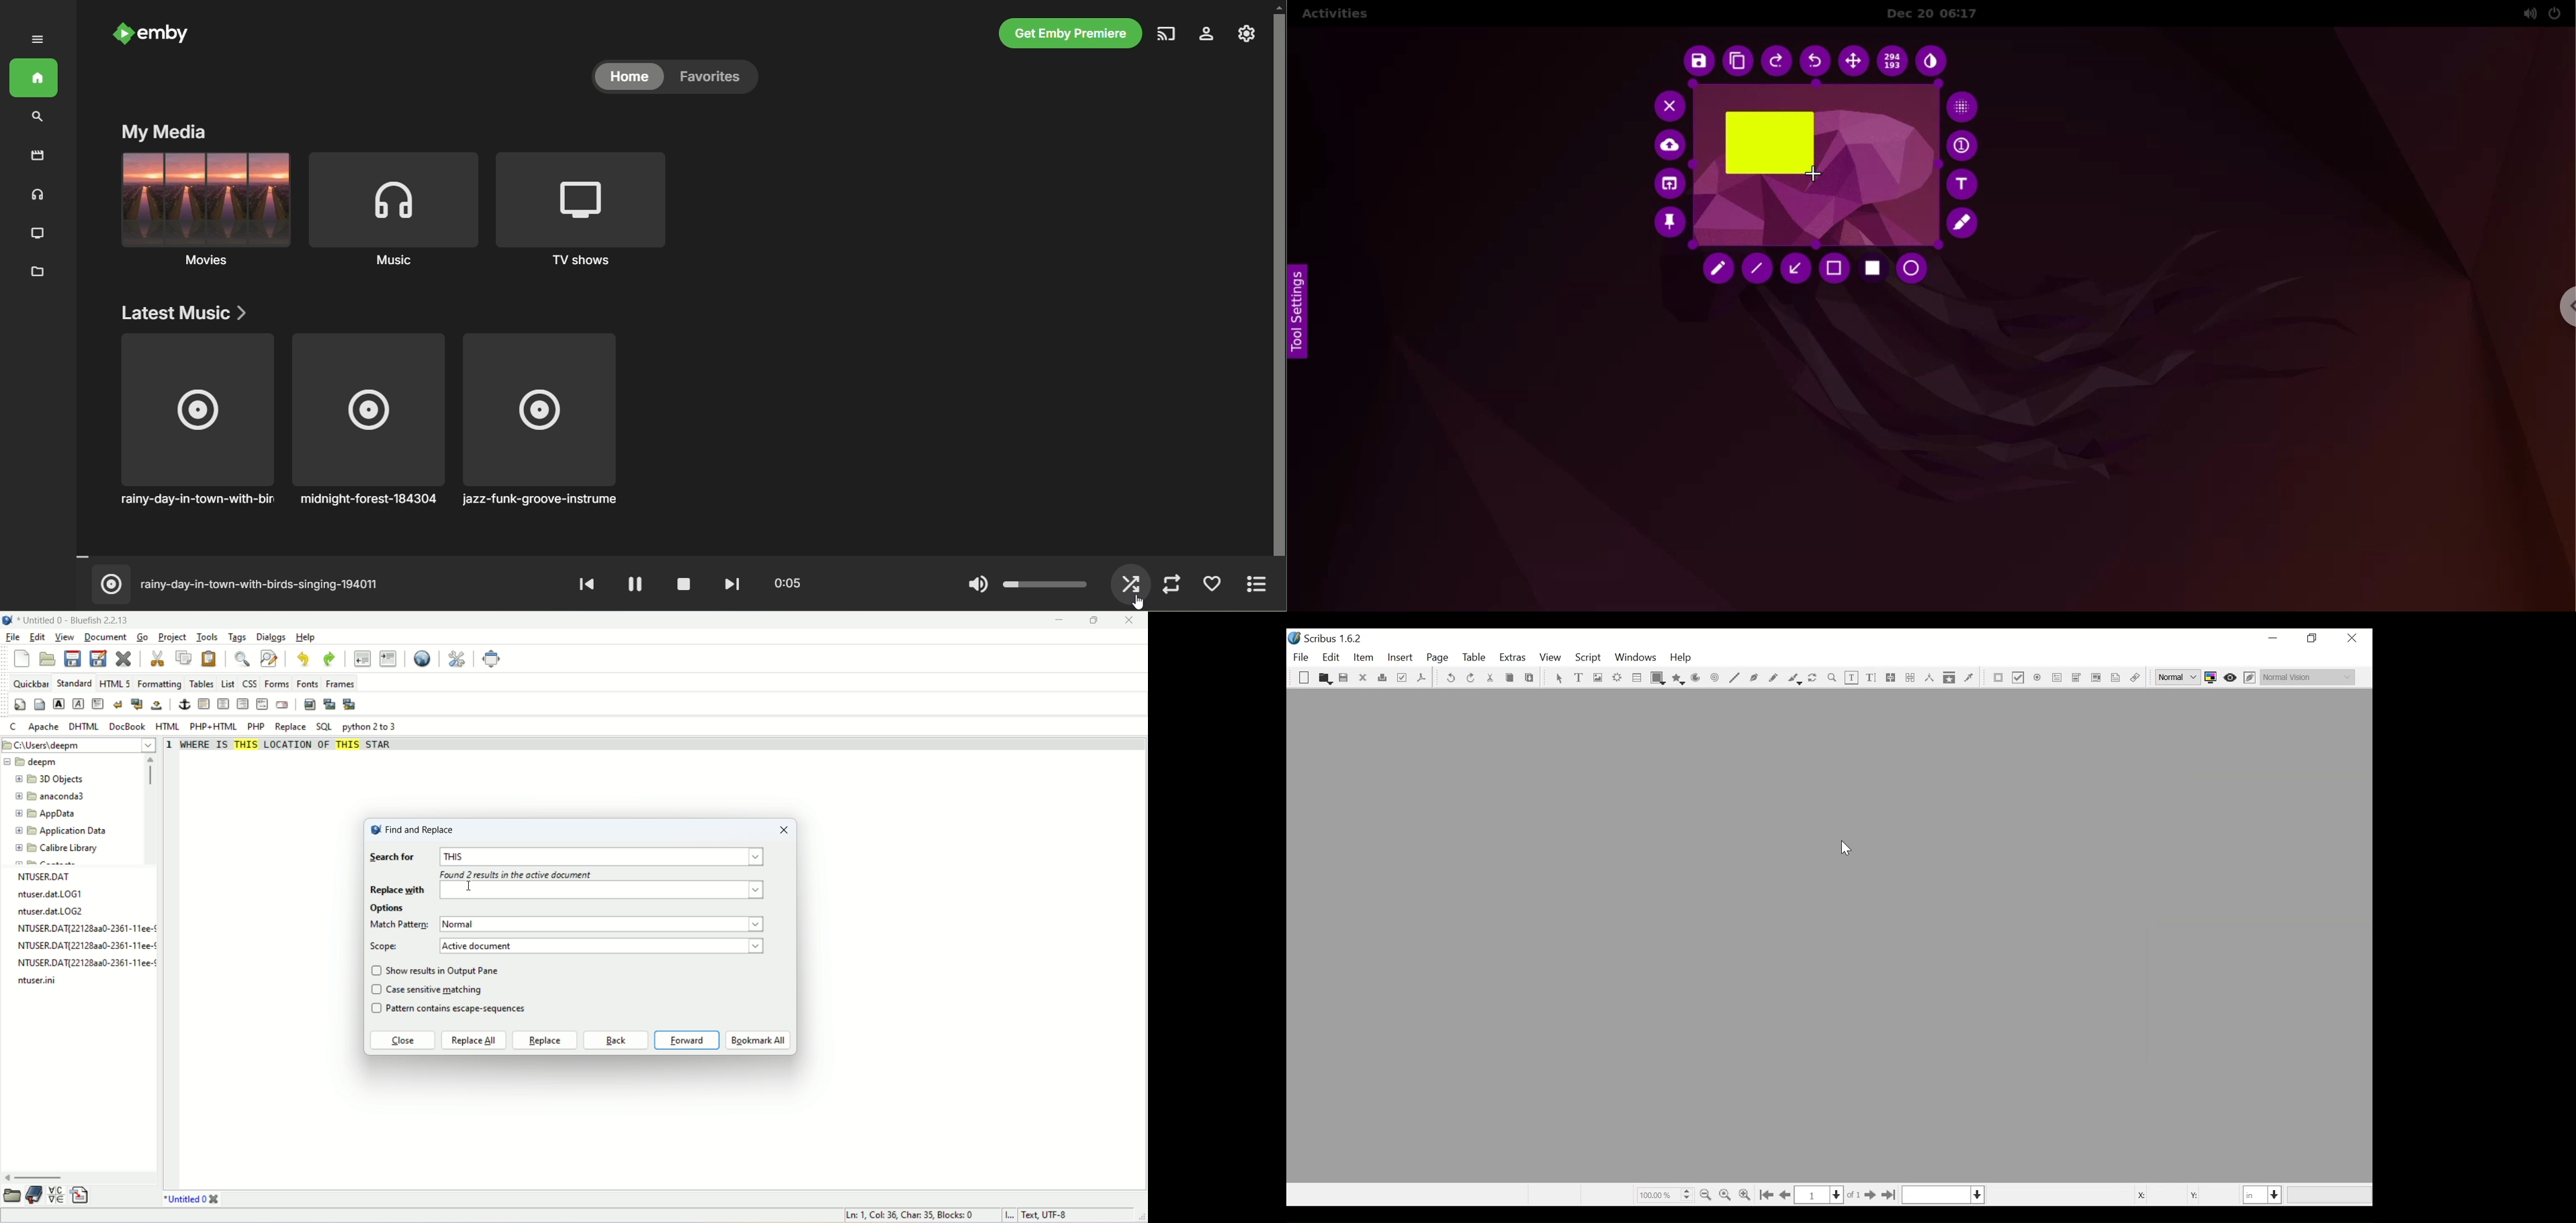 The height and width of the screenshot is (1232, 2576). I want to click on vertical scroll bar, so click(1279, 306).